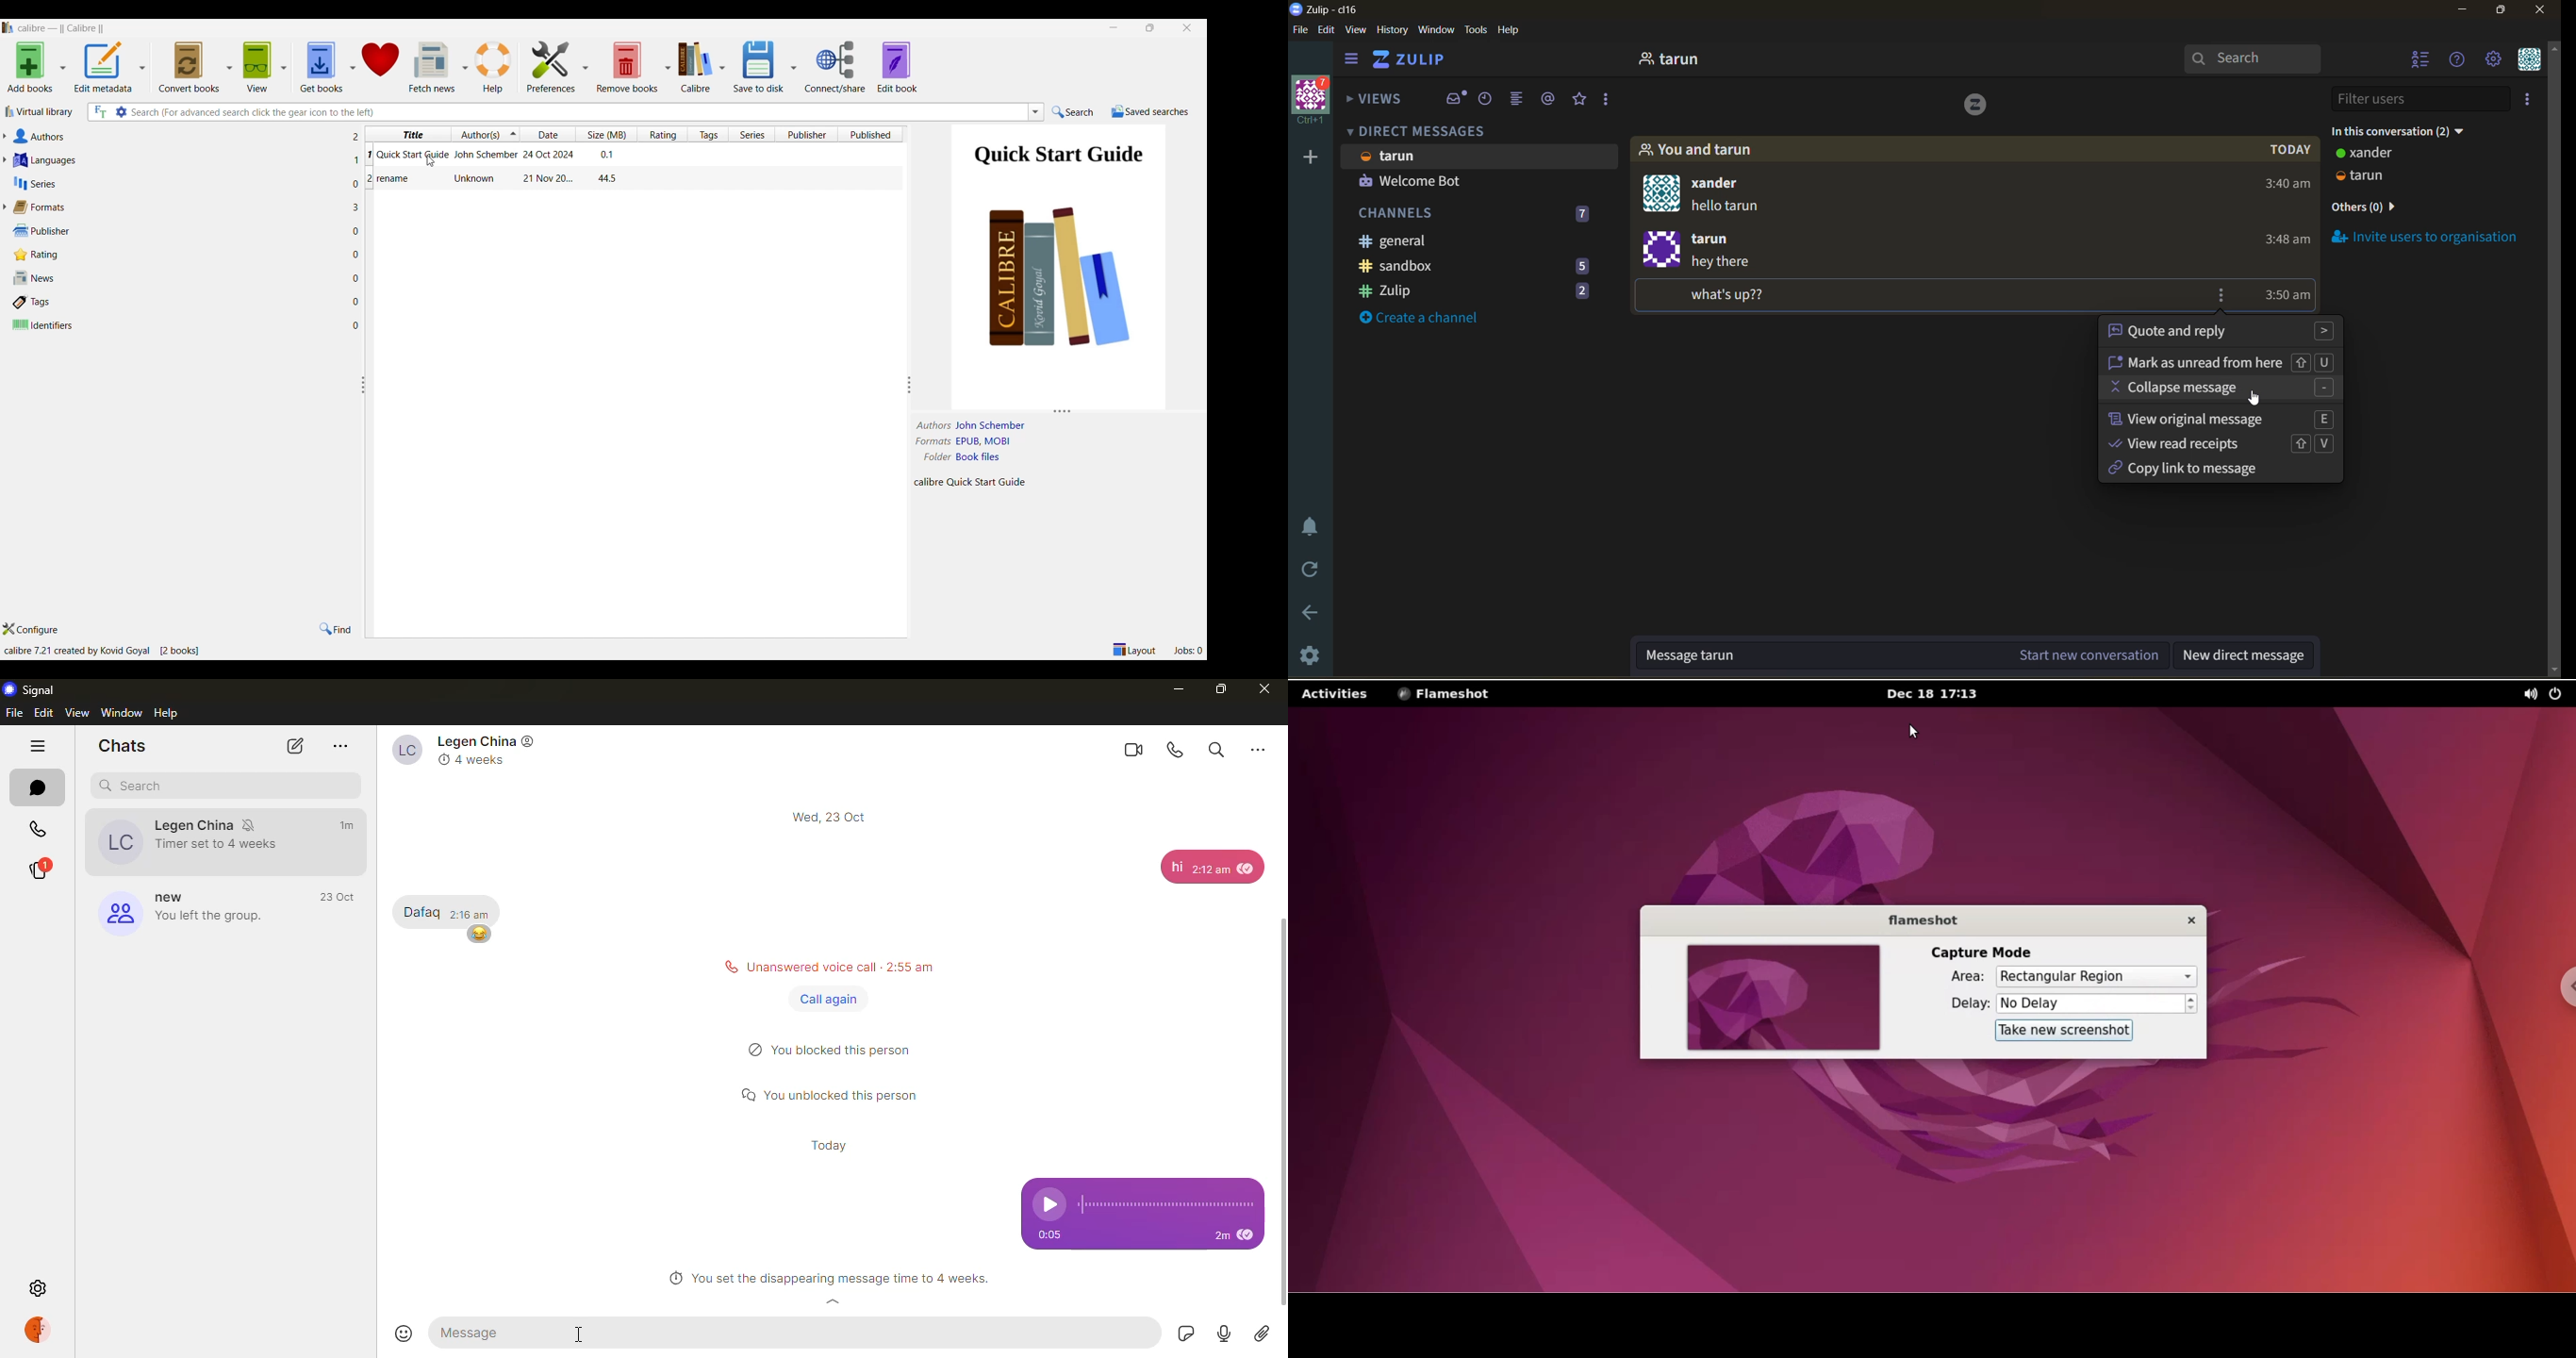 Image resolution: width=2576 pixels, height=1372 pixels. Describe the element at coordinates (2246, 297) in the screenshot. I see `star this message` at that location.